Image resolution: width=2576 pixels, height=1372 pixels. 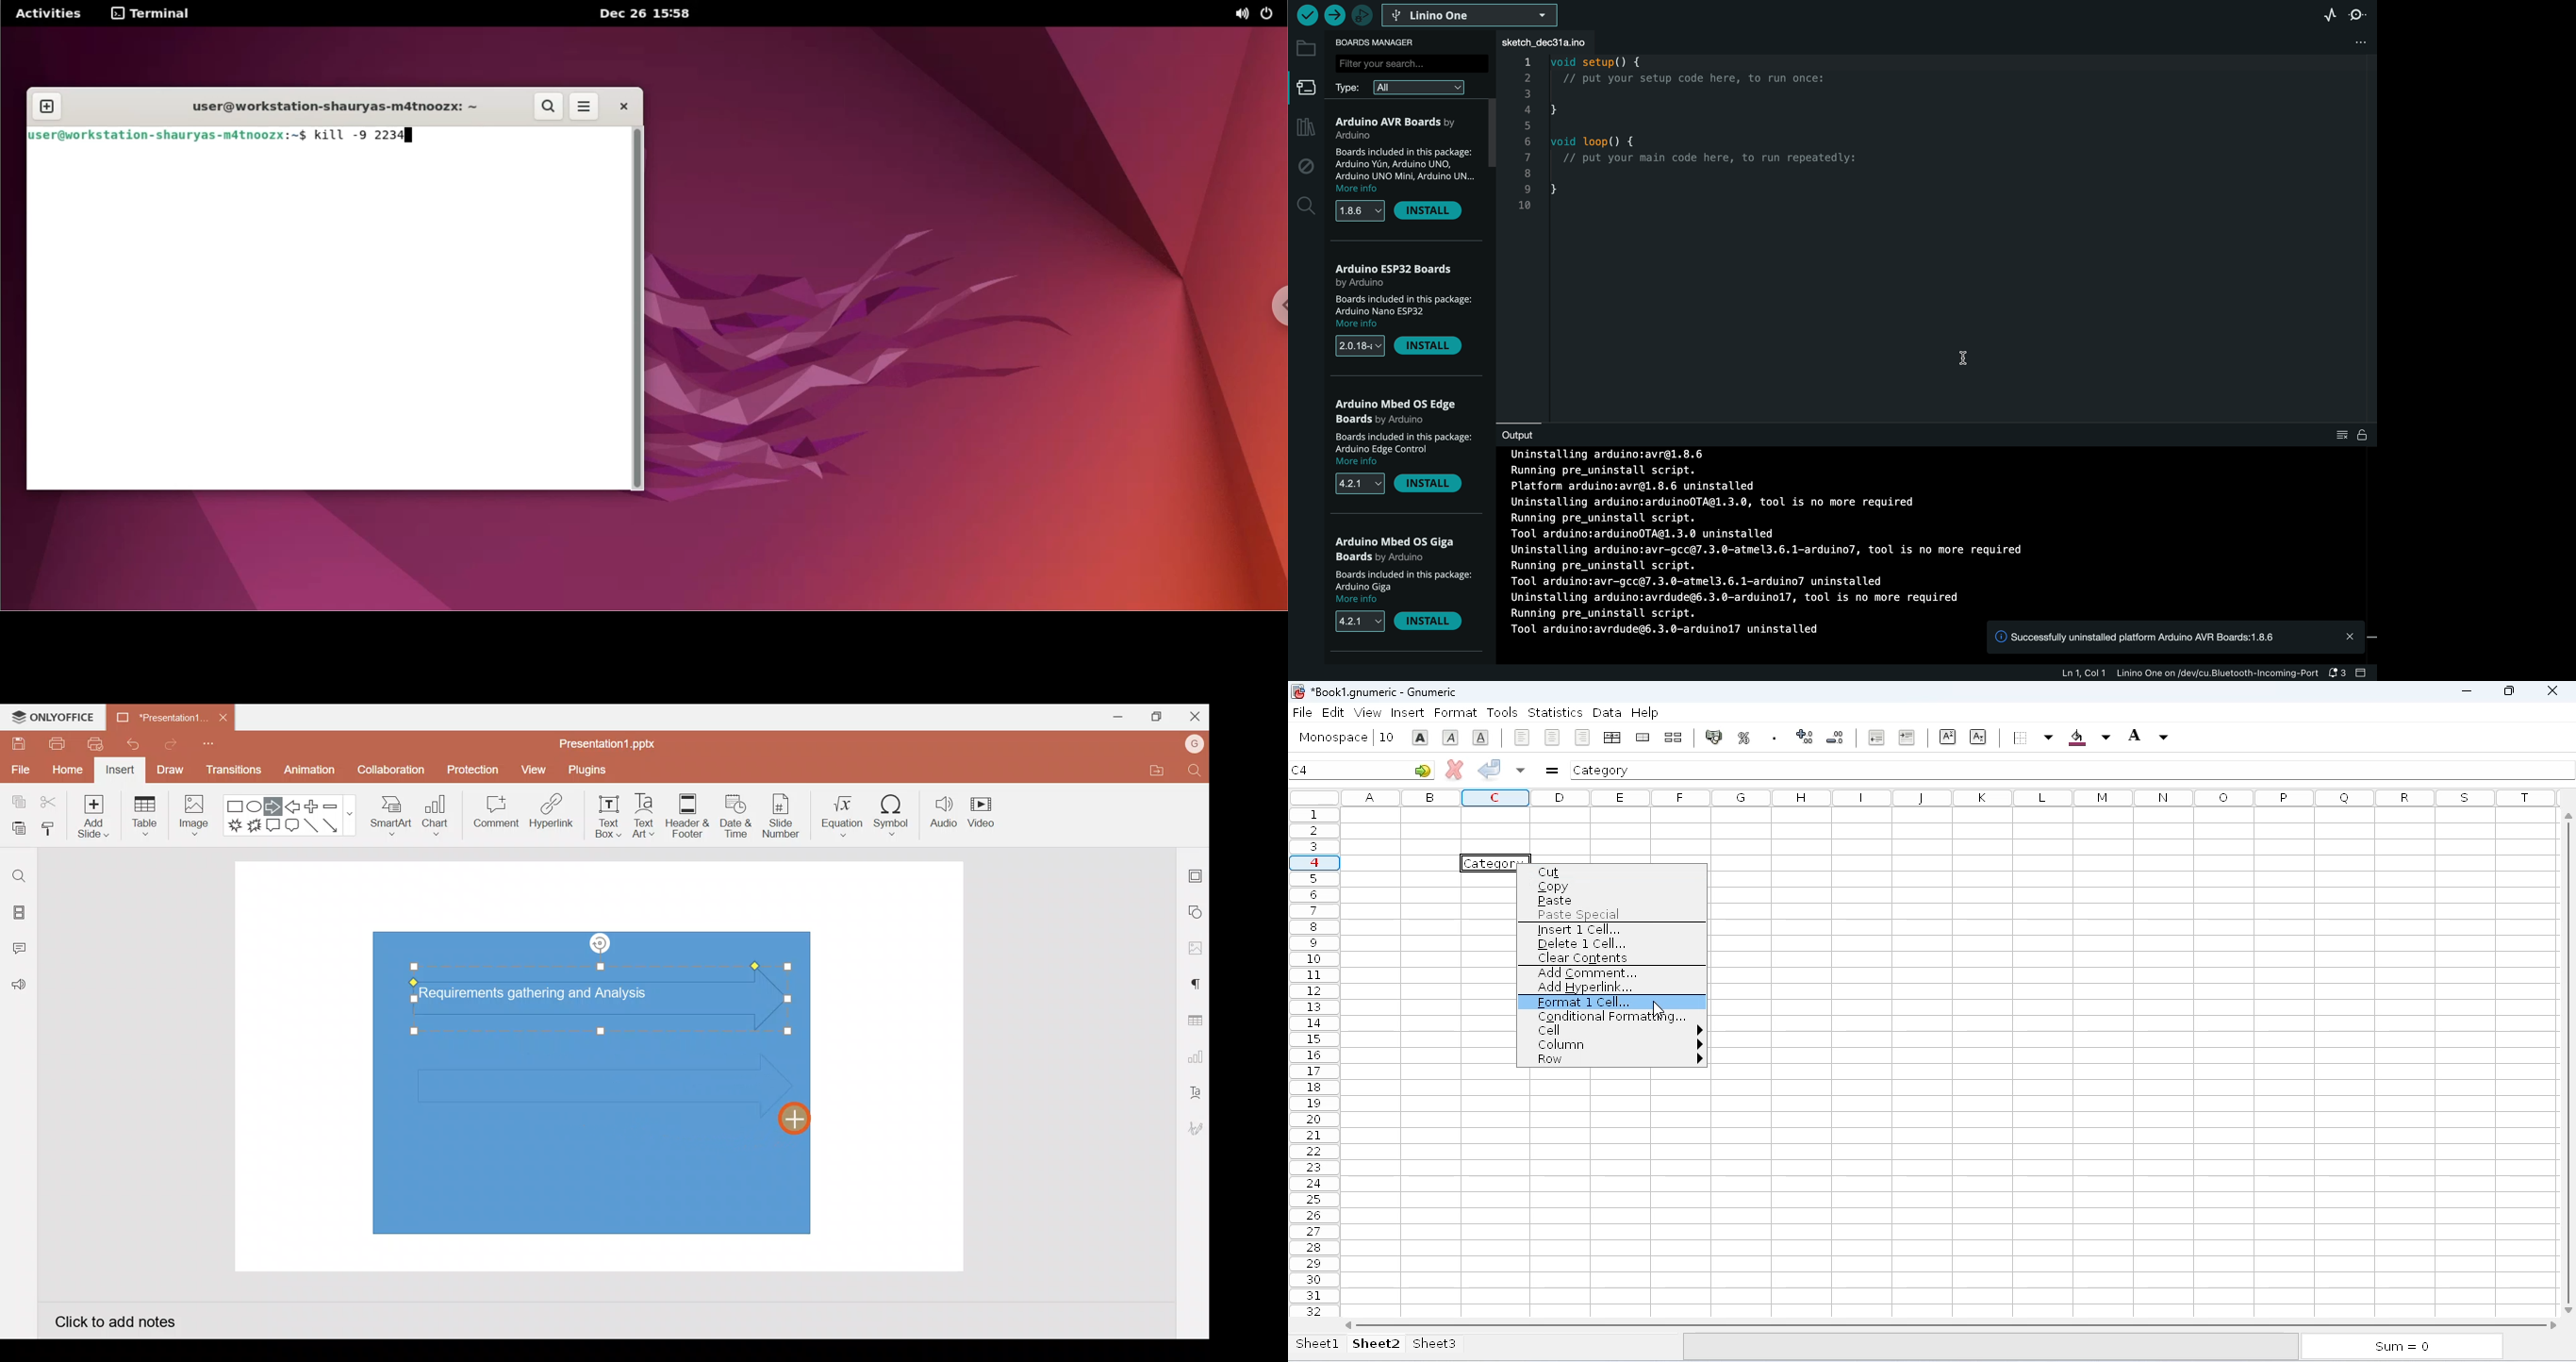 I want to click on center horizontally across the selection, so click(x=1611, y=738).